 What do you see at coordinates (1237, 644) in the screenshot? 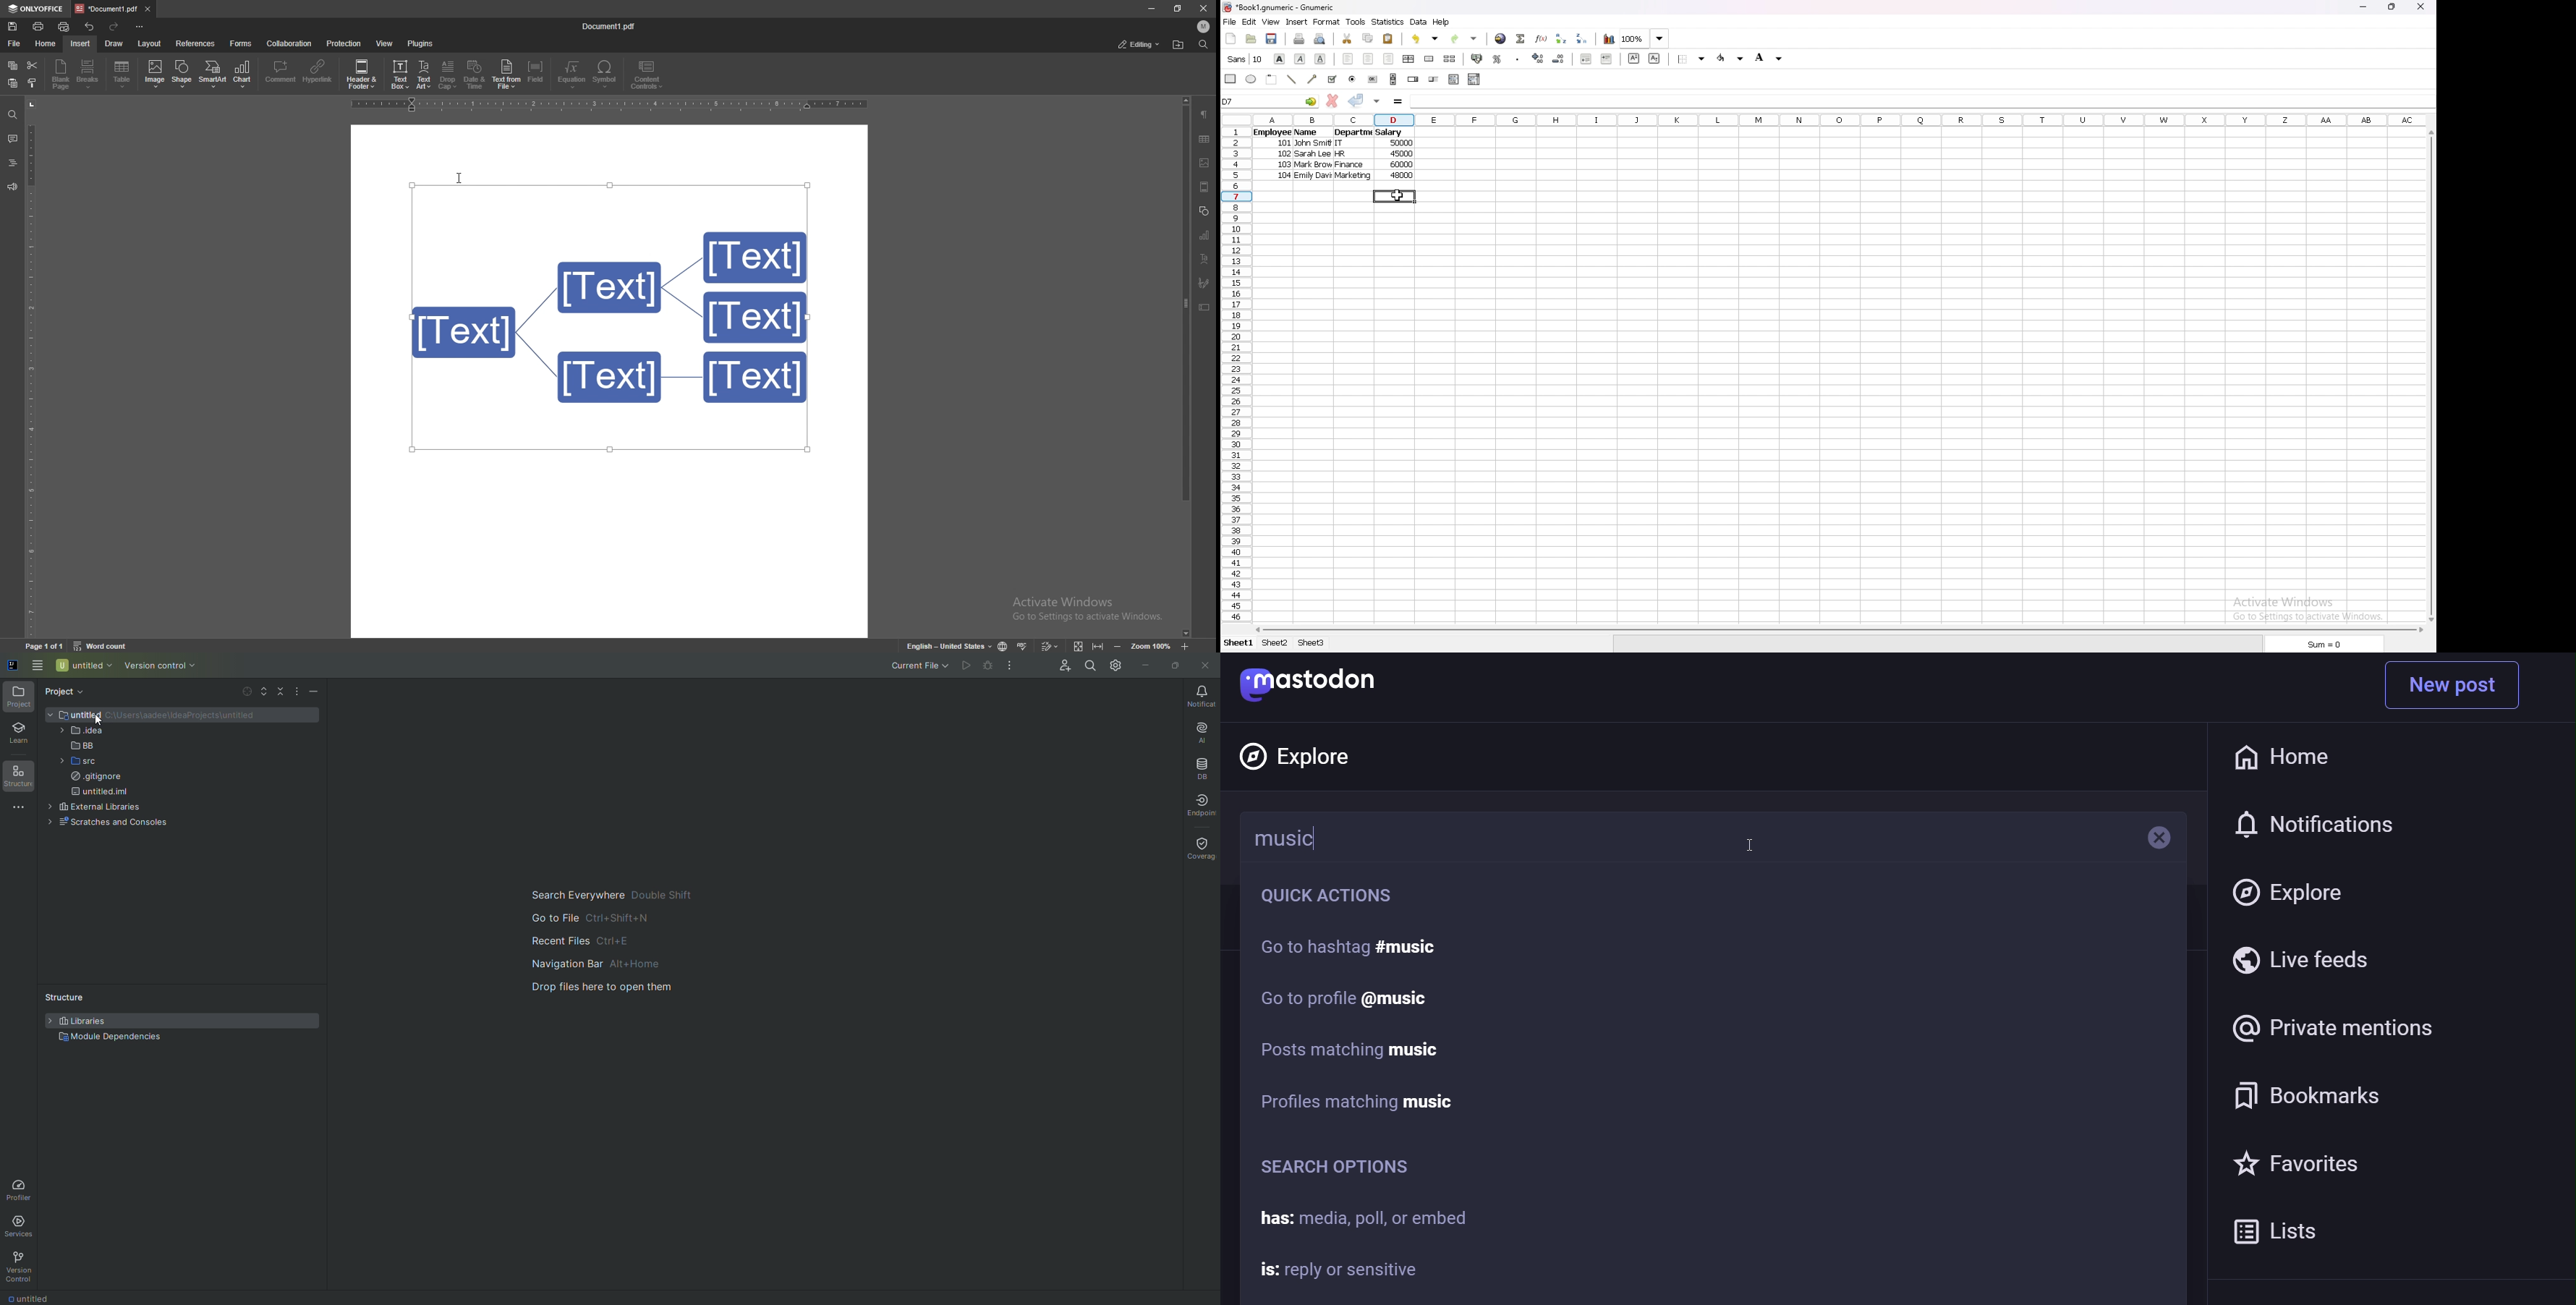
I see `sheet 1` at bounding box center [1237, 644].